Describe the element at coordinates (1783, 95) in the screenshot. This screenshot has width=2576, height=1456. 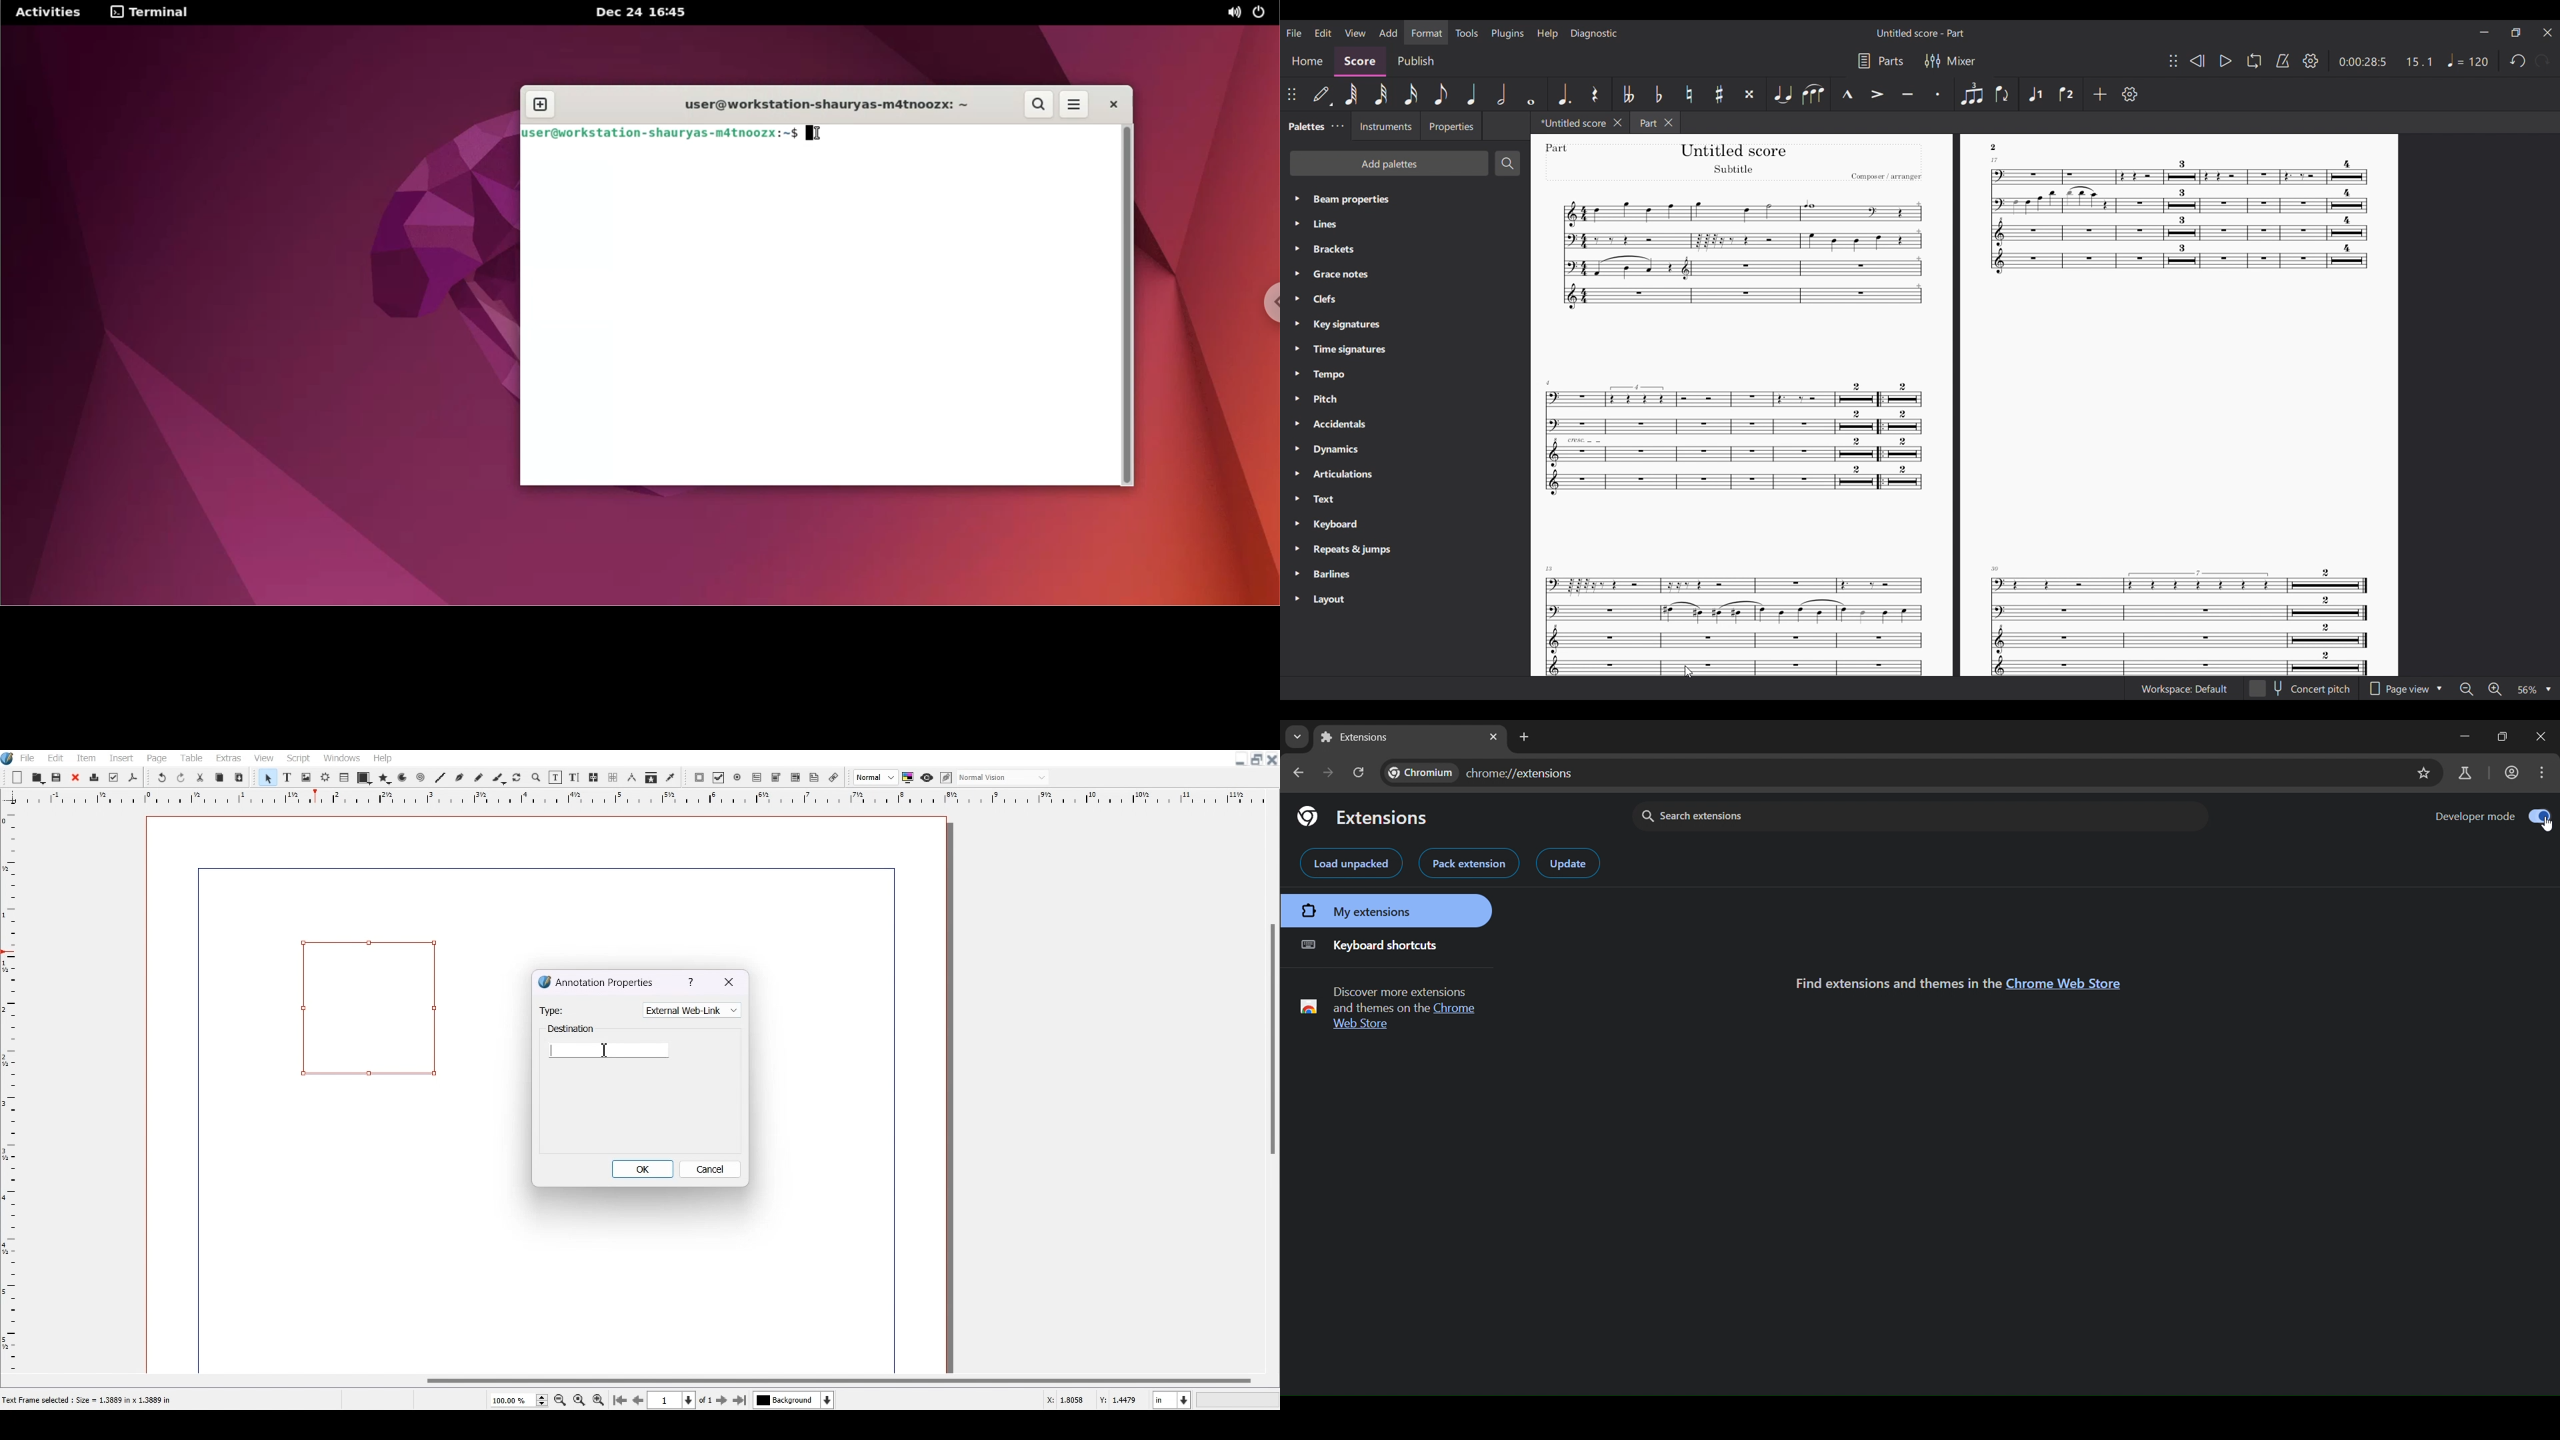
I see `Tie` at that location.